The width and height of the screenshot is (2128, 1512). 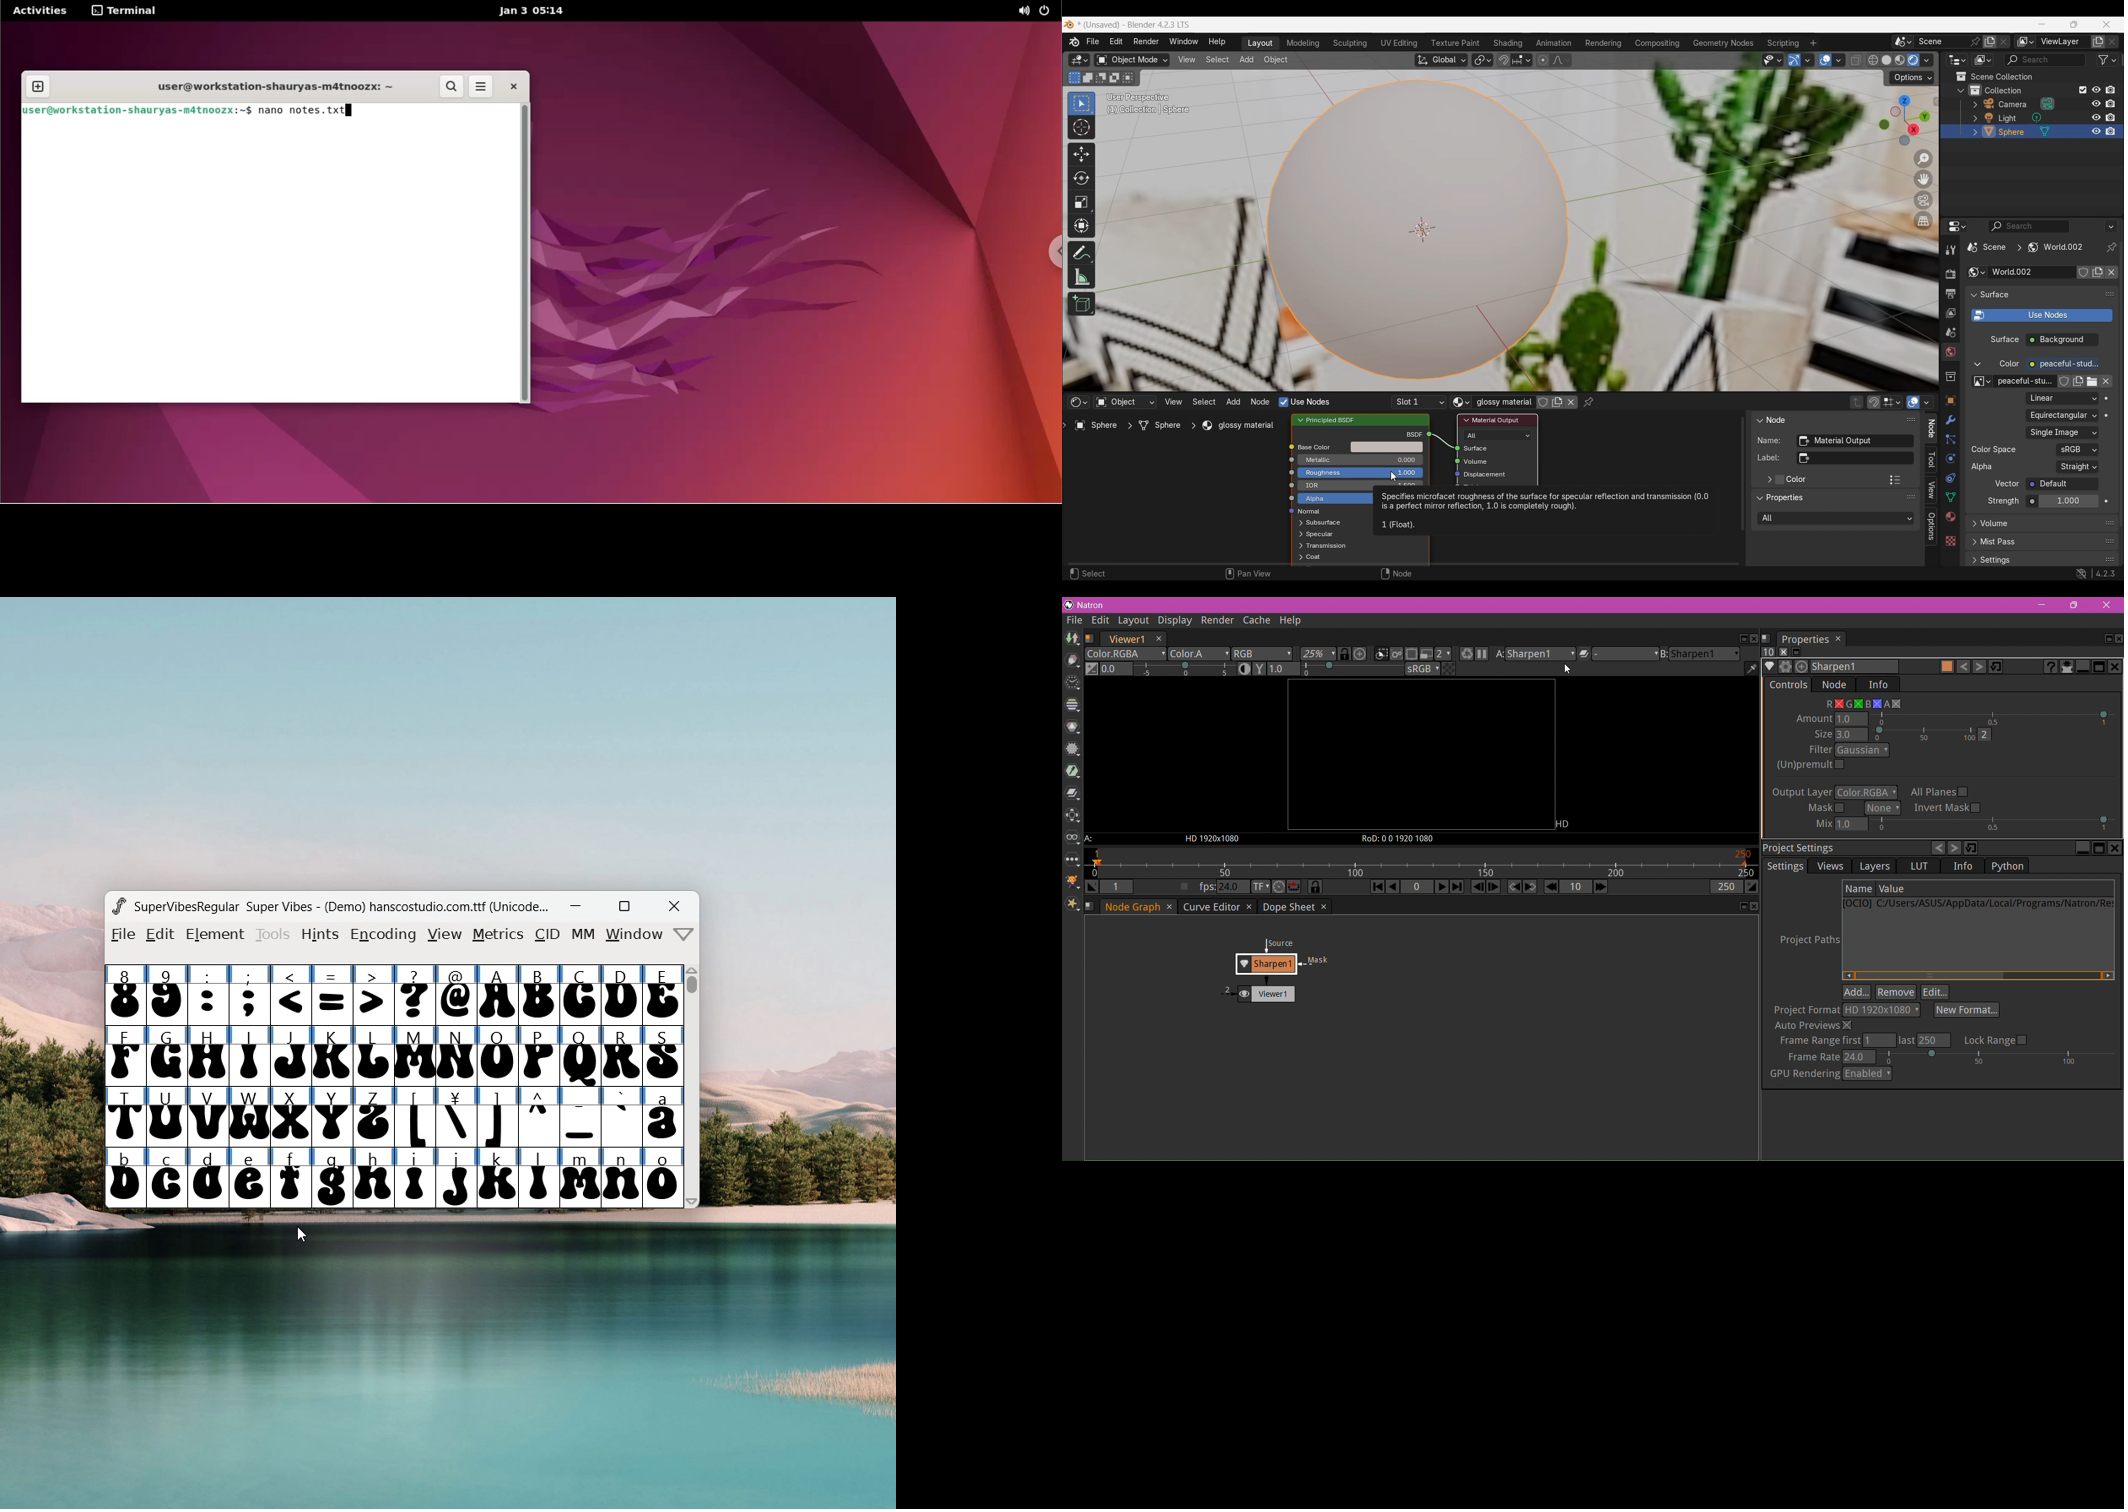 What do you see at coordinates (1557, 402) in the screenshot?
I see `Add new material` at bounding box center [1557, 402].